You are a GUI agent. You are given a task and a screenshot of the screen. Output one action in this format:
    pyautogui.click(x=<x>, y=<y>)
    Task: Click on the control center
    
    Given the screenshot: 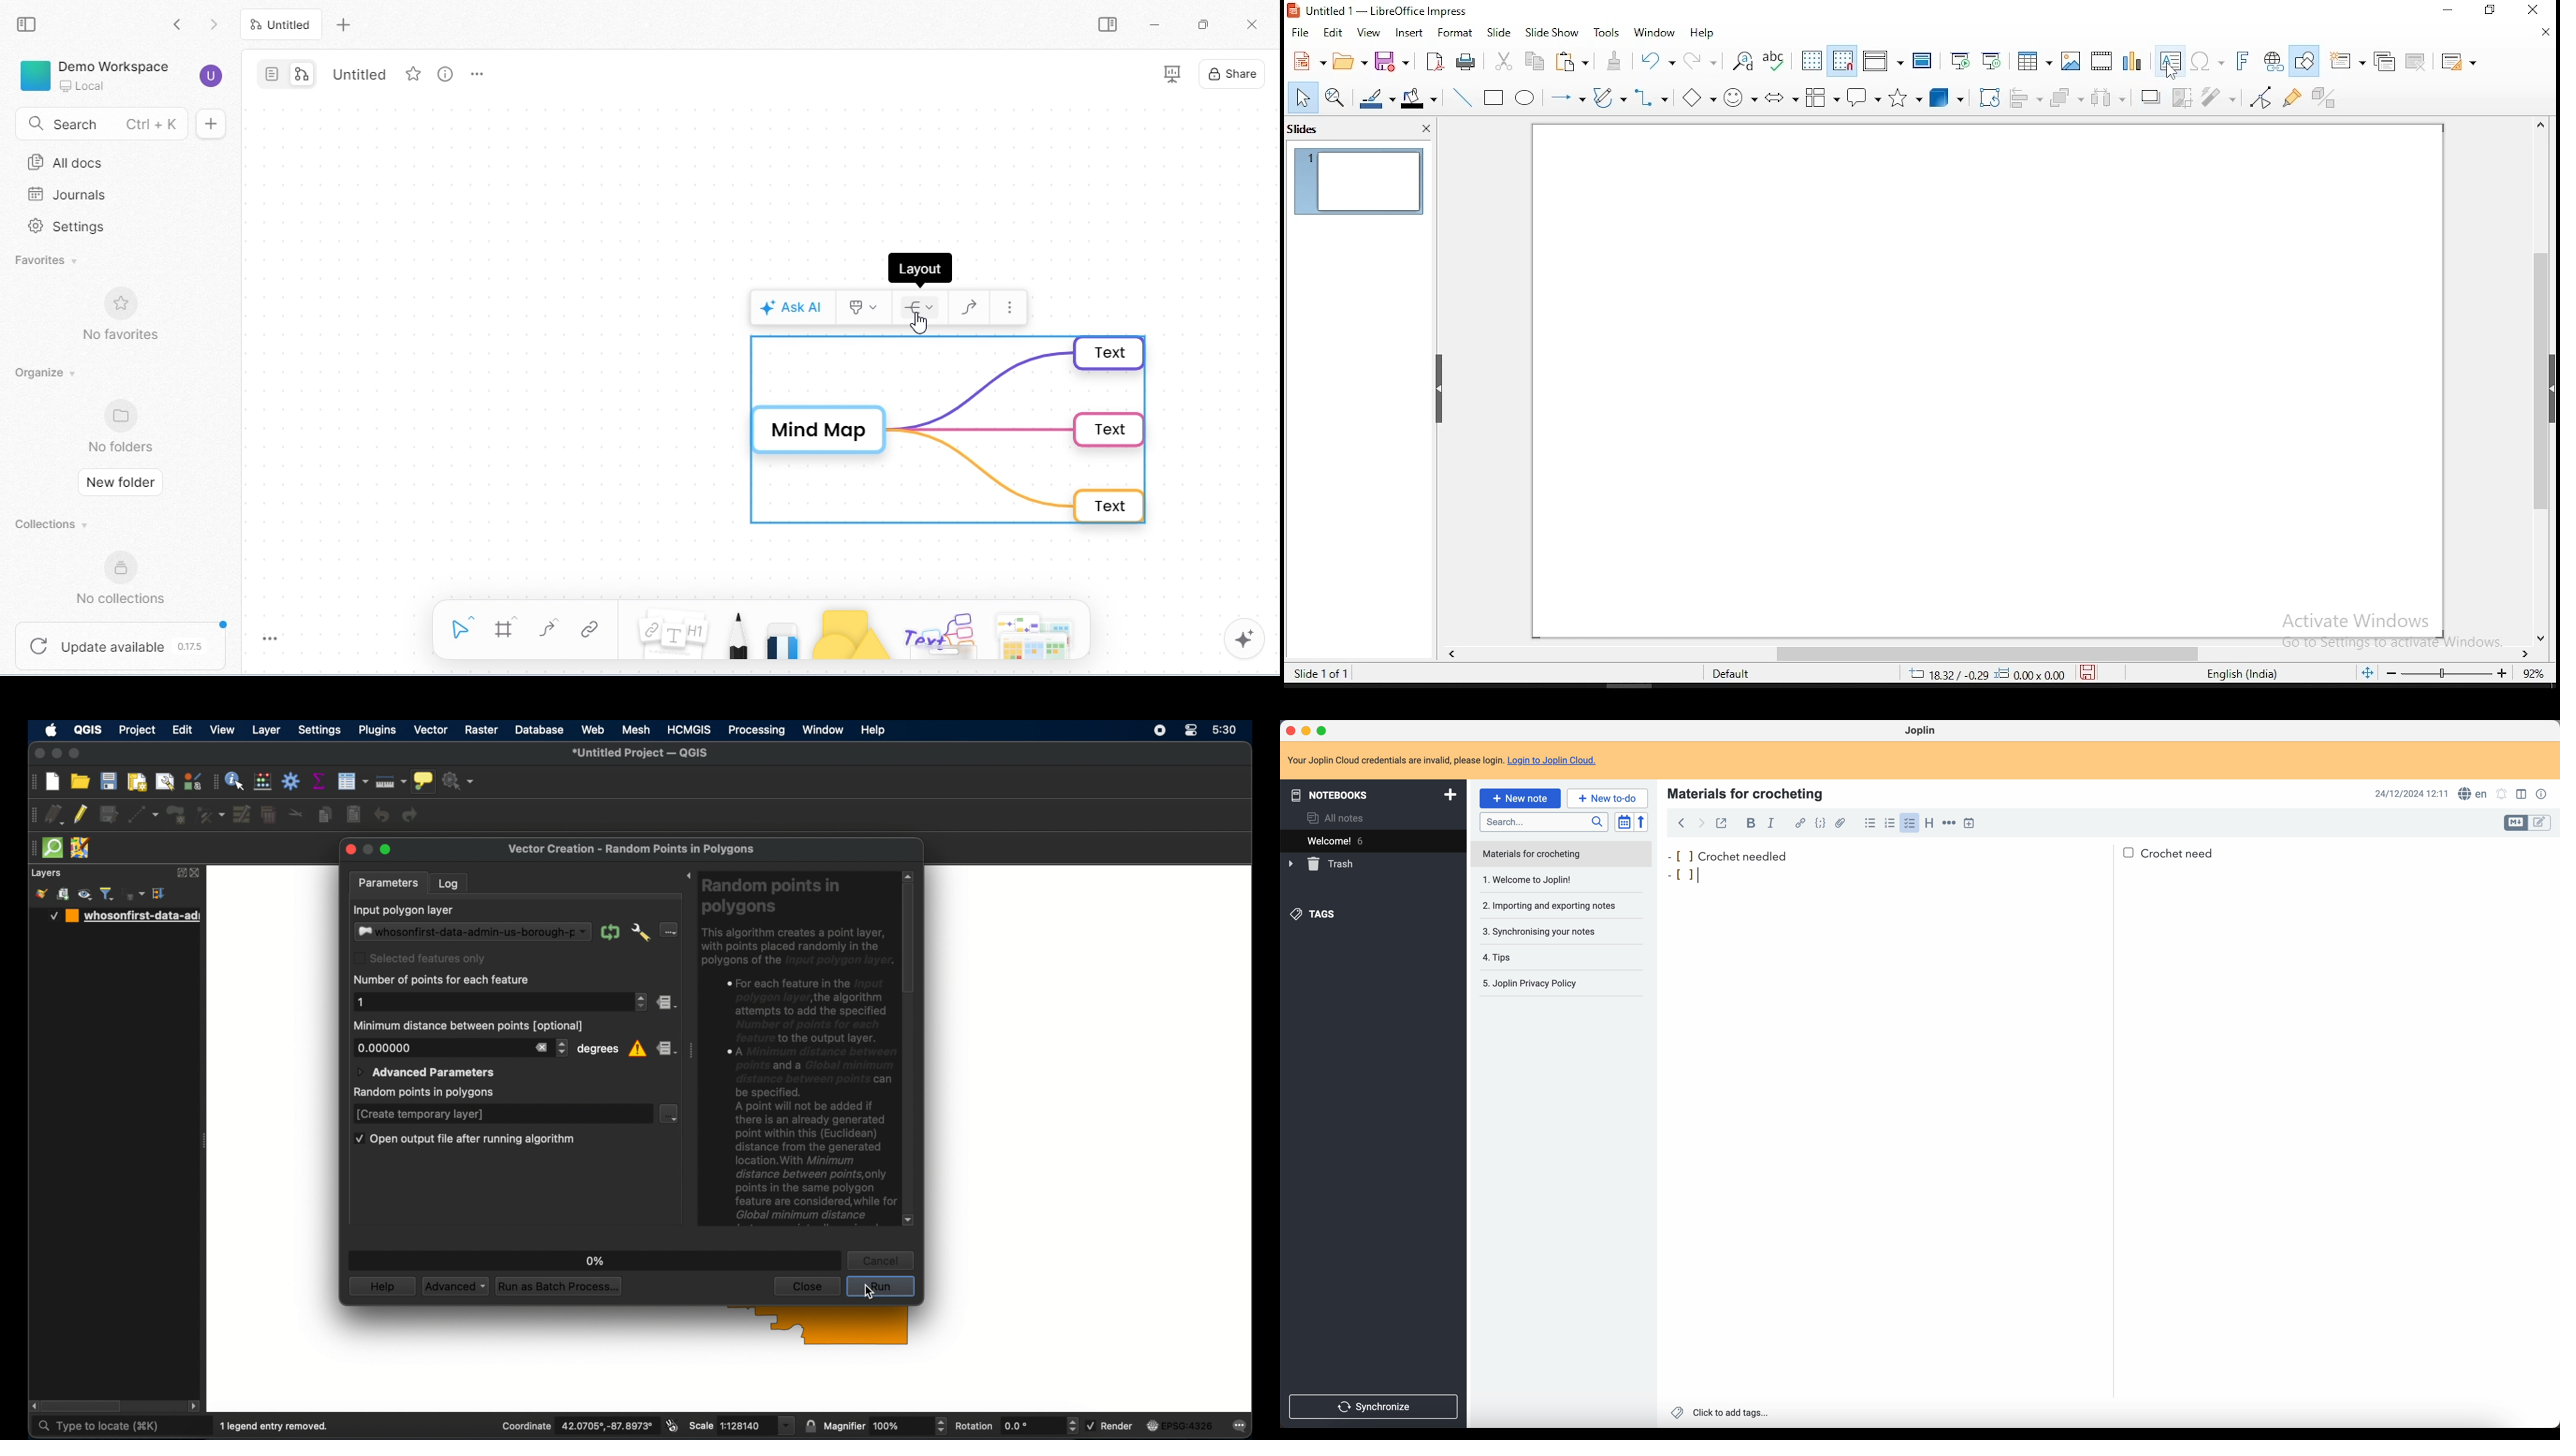 What is the action you would take?
    pyautogui.click(x=1190, y=731)
    